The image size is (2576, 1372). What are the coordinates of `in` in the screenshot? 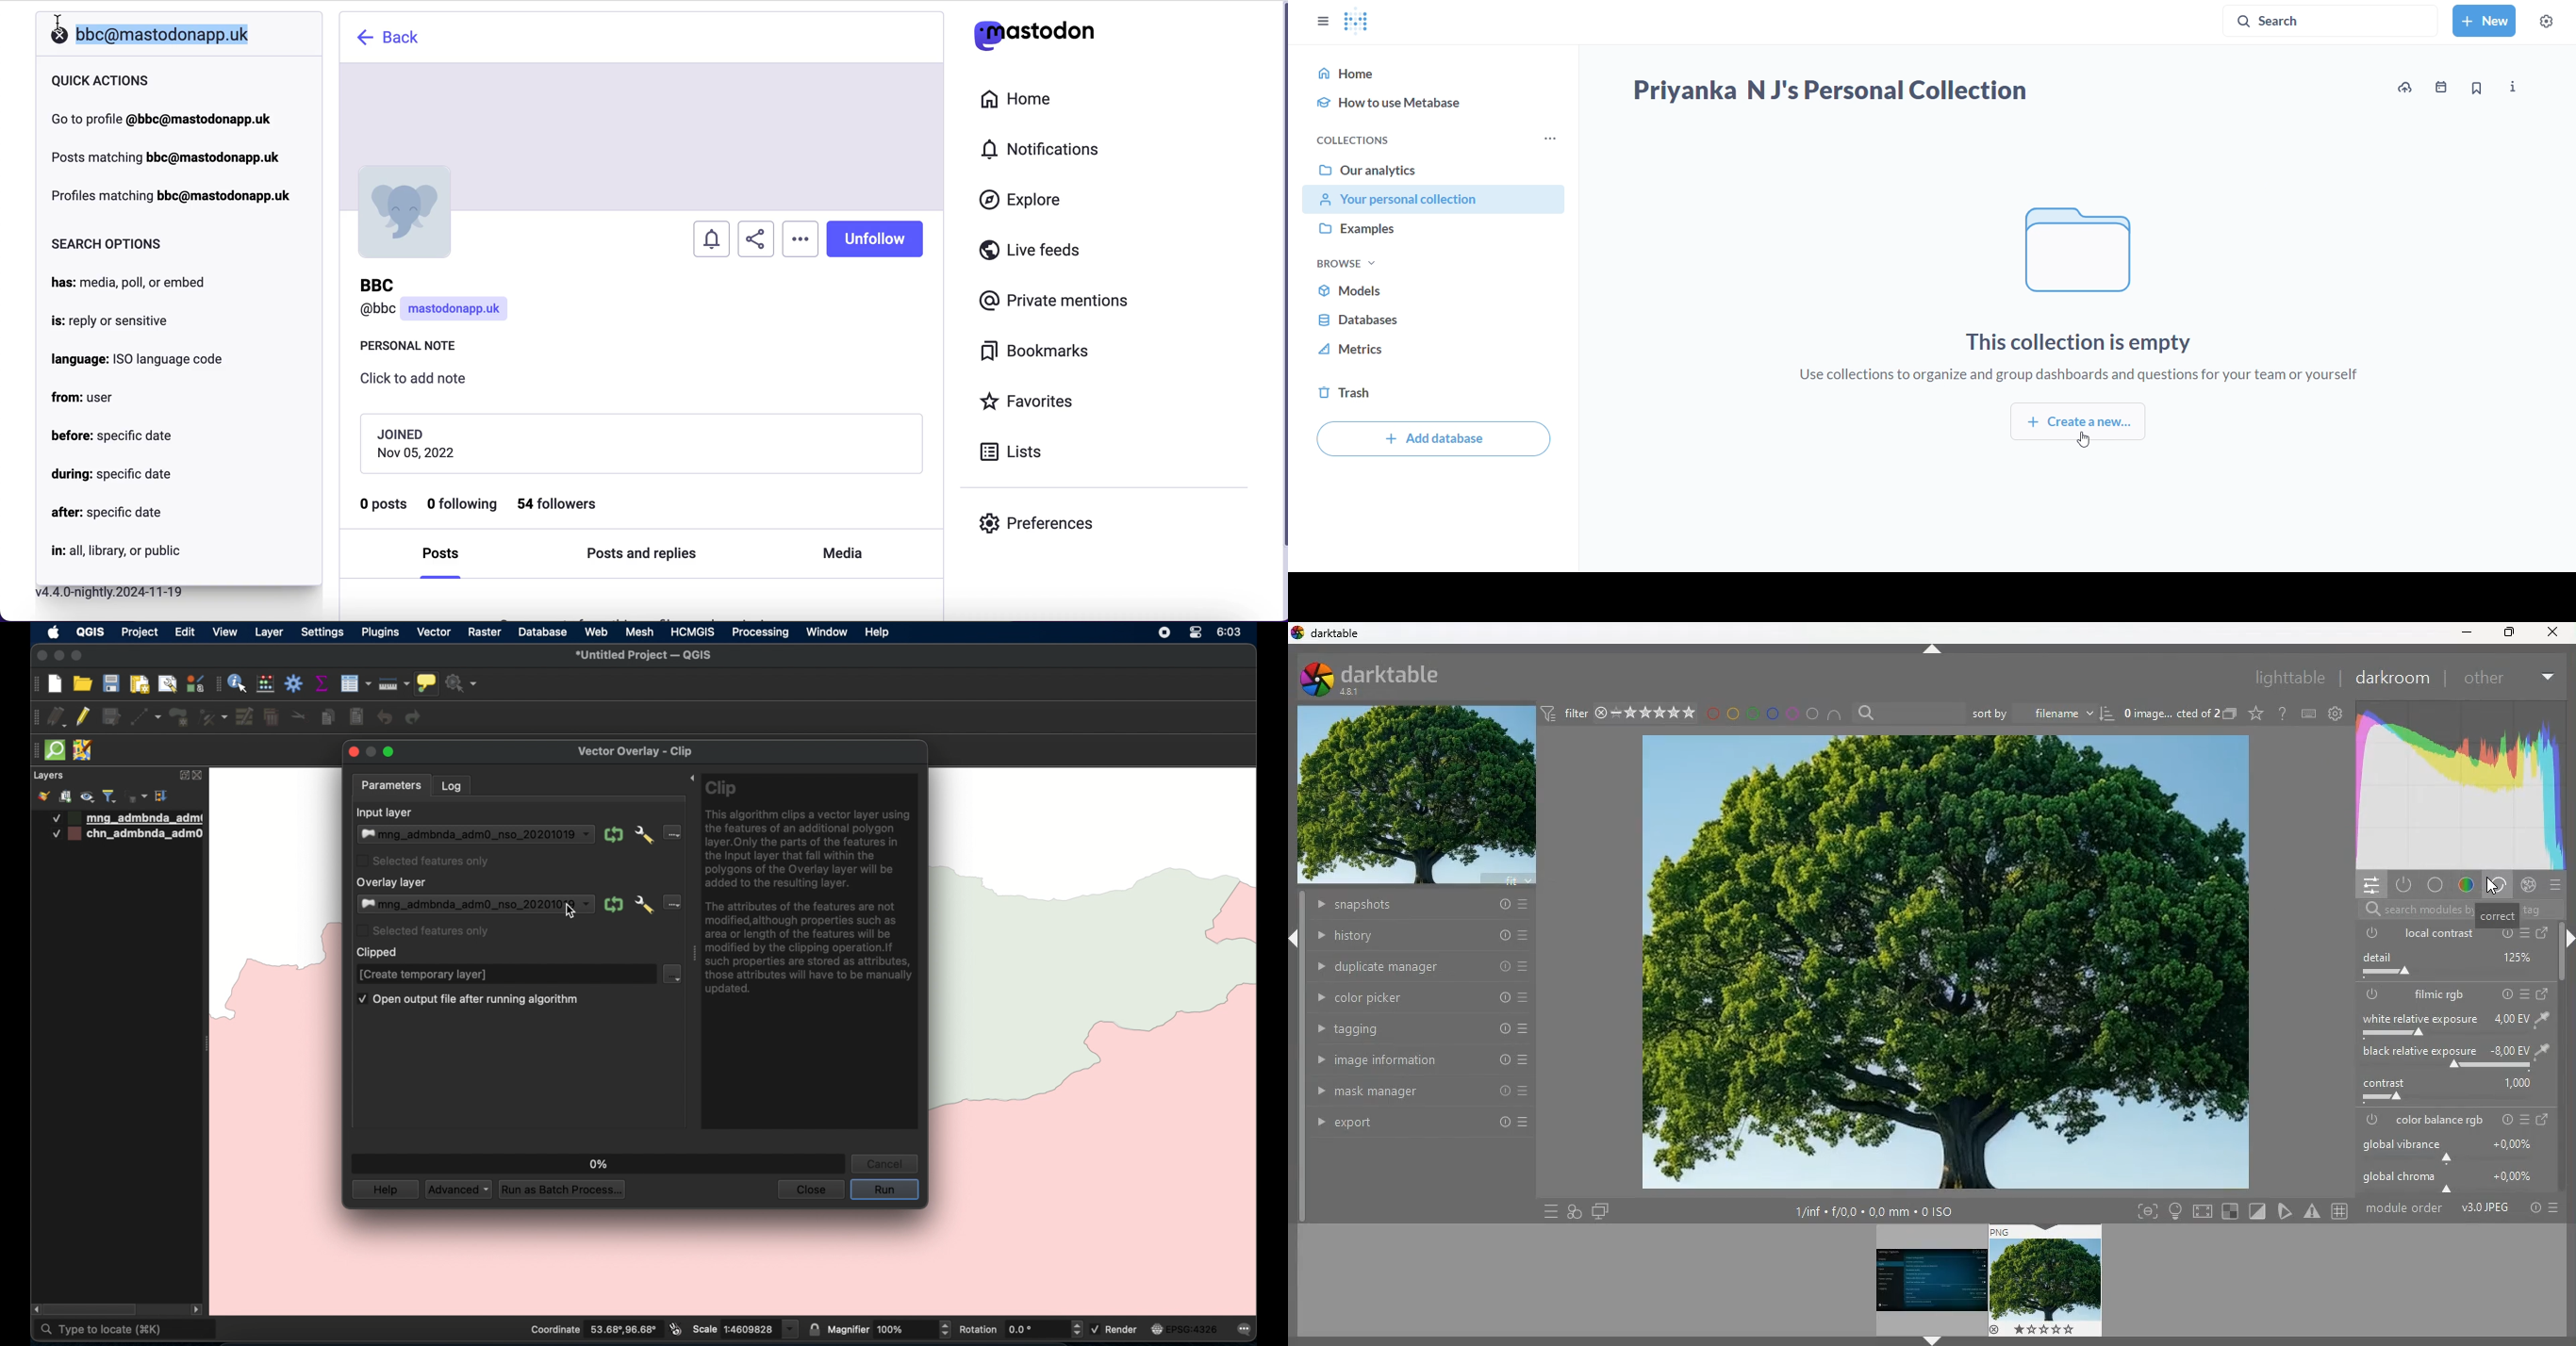 It's located at (114, 552).